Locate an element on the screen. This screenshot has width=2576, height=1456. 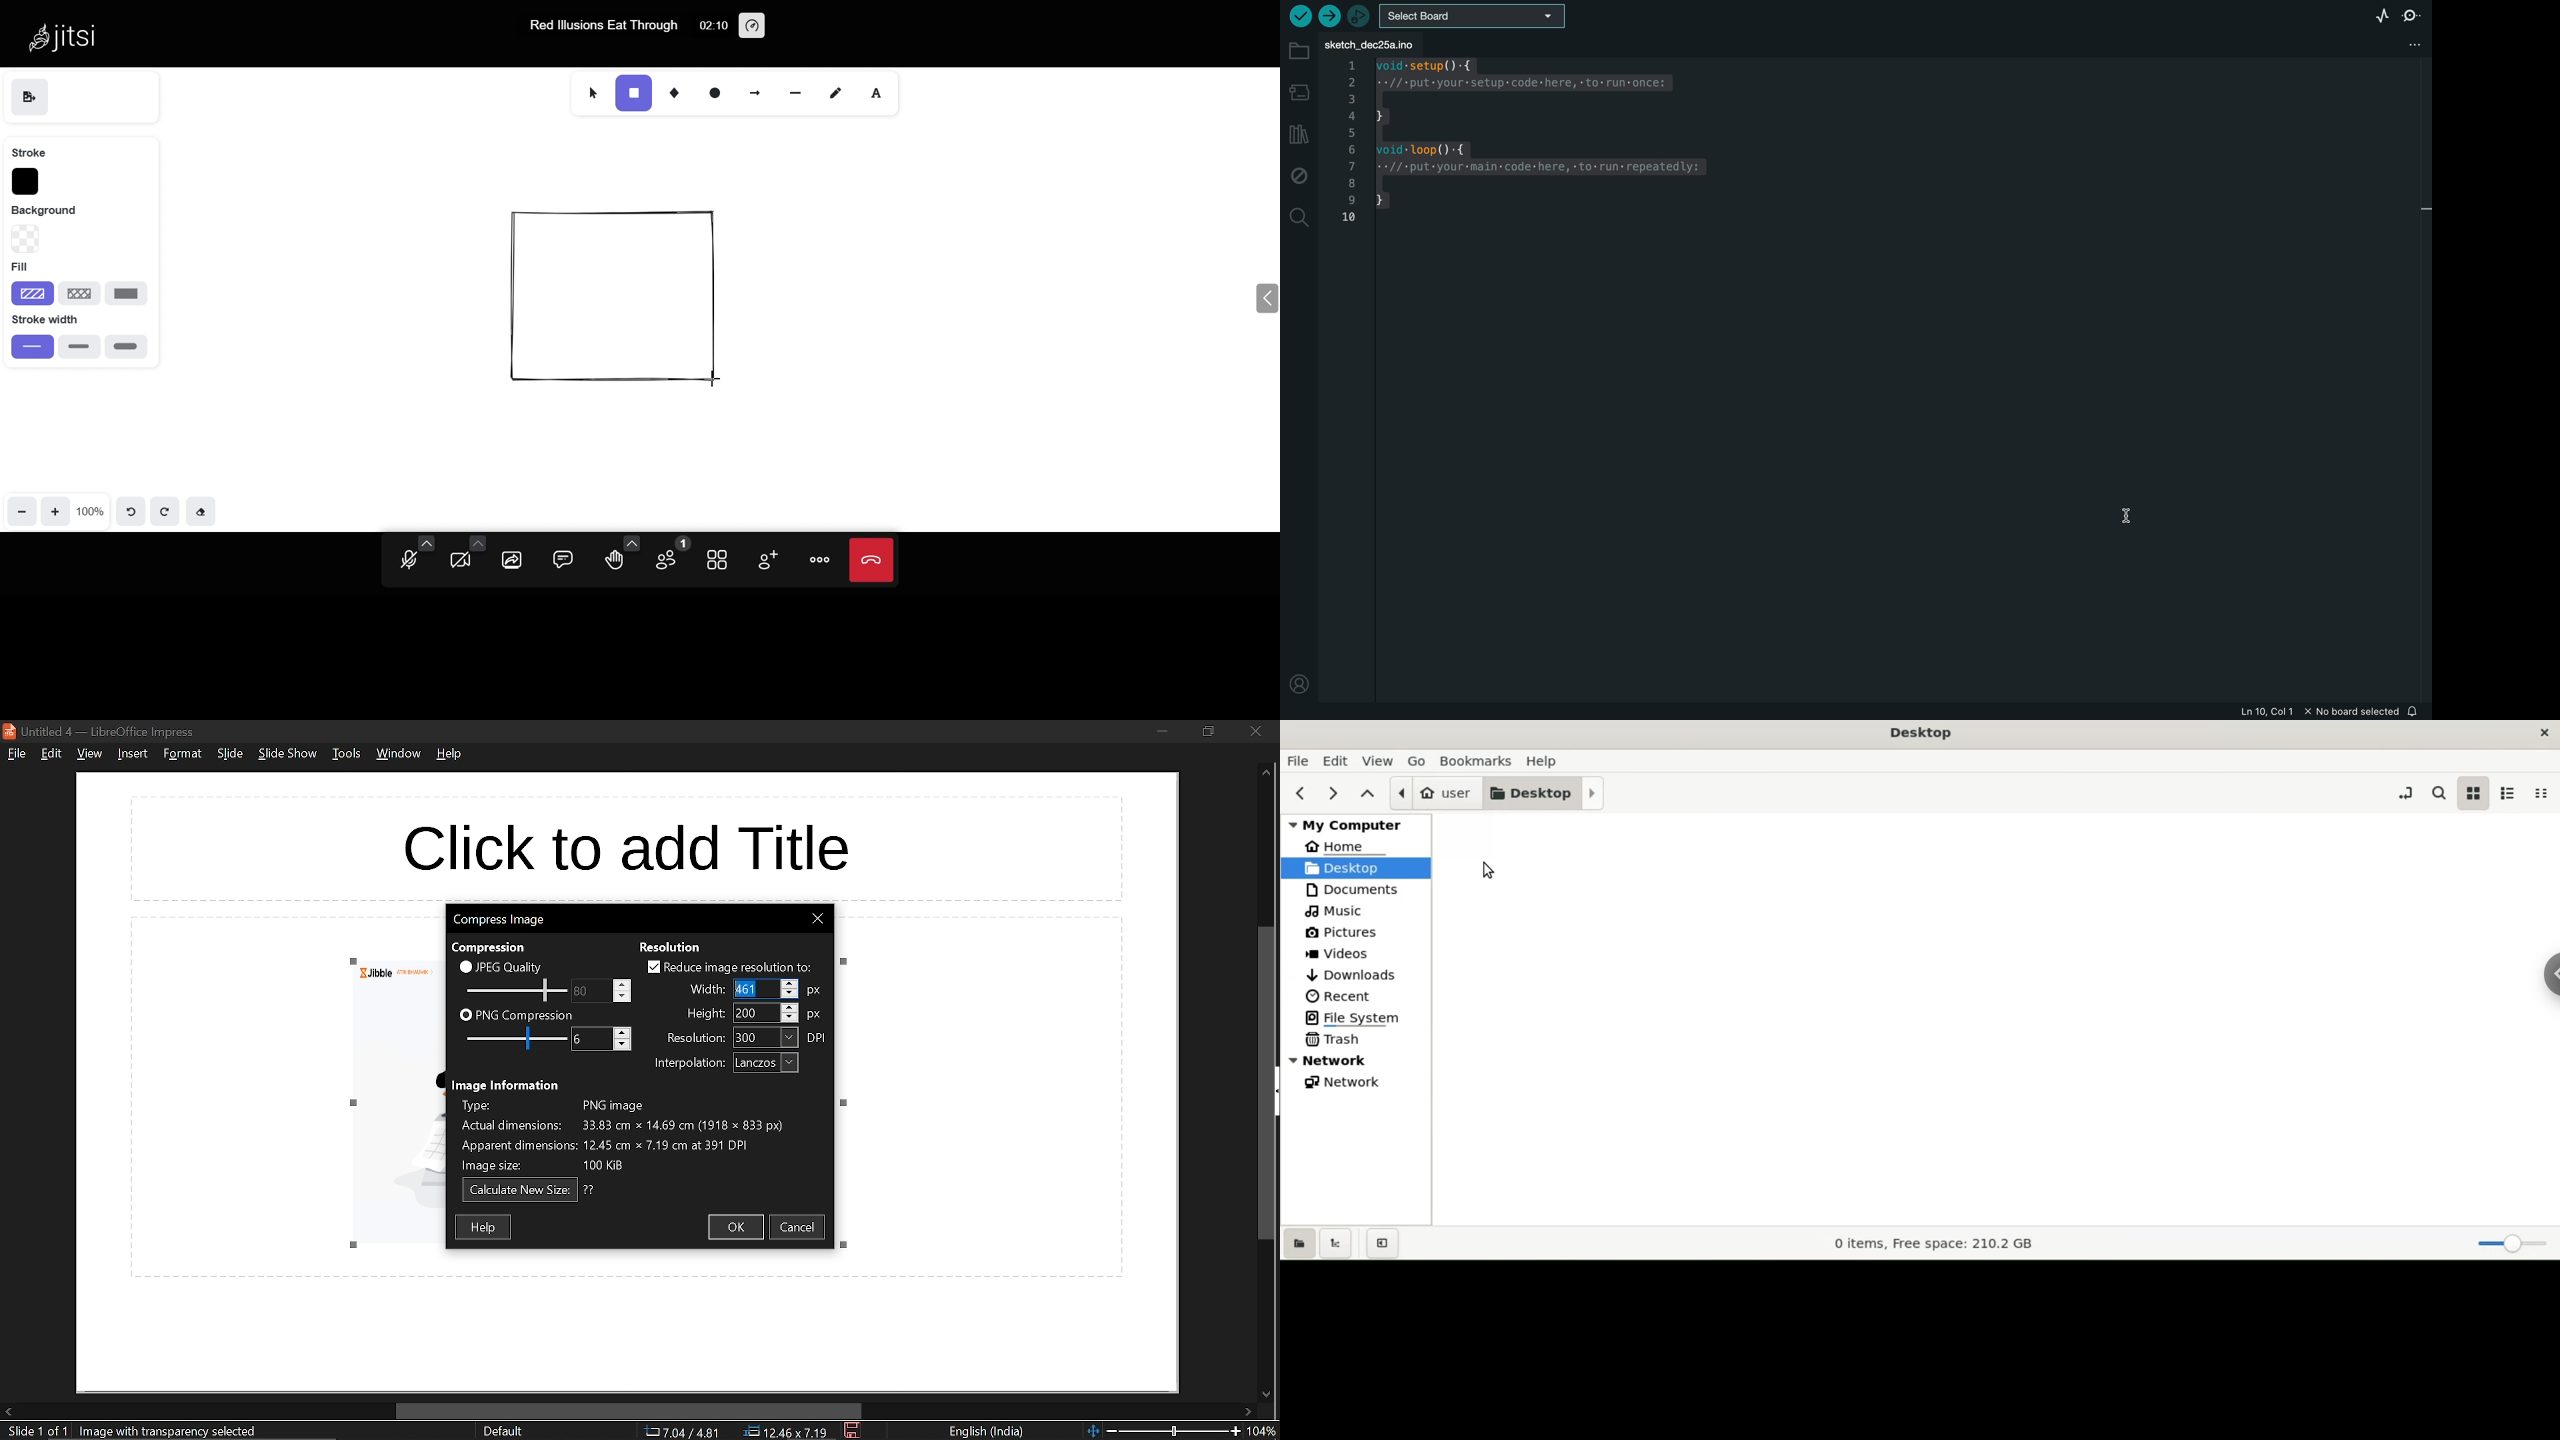
text is located at coordinates (706, 1014).